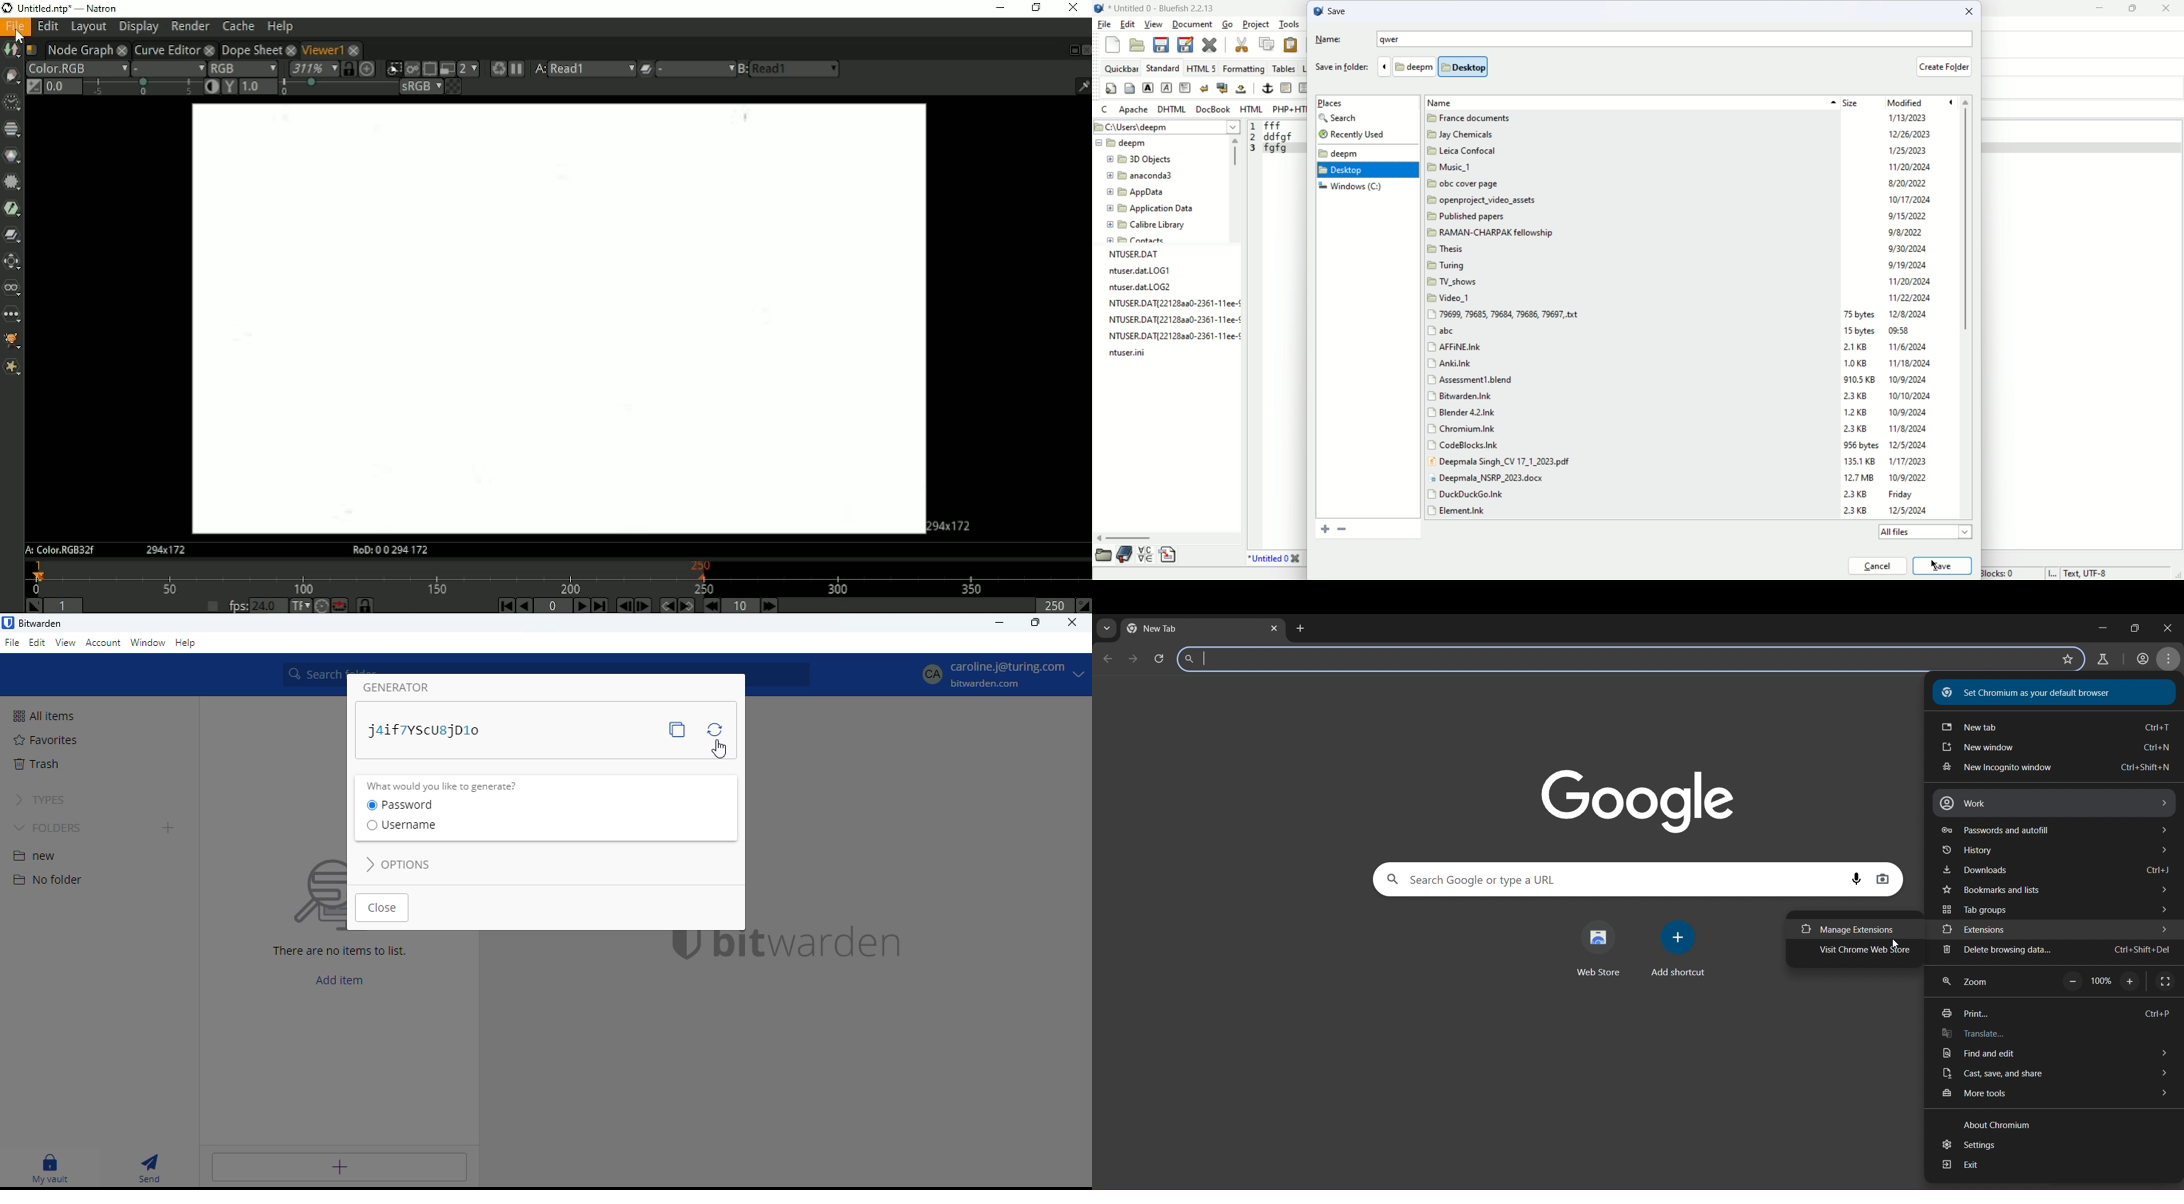  What do you see at coordinates (1146, 558) in the screenshot?
I see `charmap` at bounding box center [1146, 558].